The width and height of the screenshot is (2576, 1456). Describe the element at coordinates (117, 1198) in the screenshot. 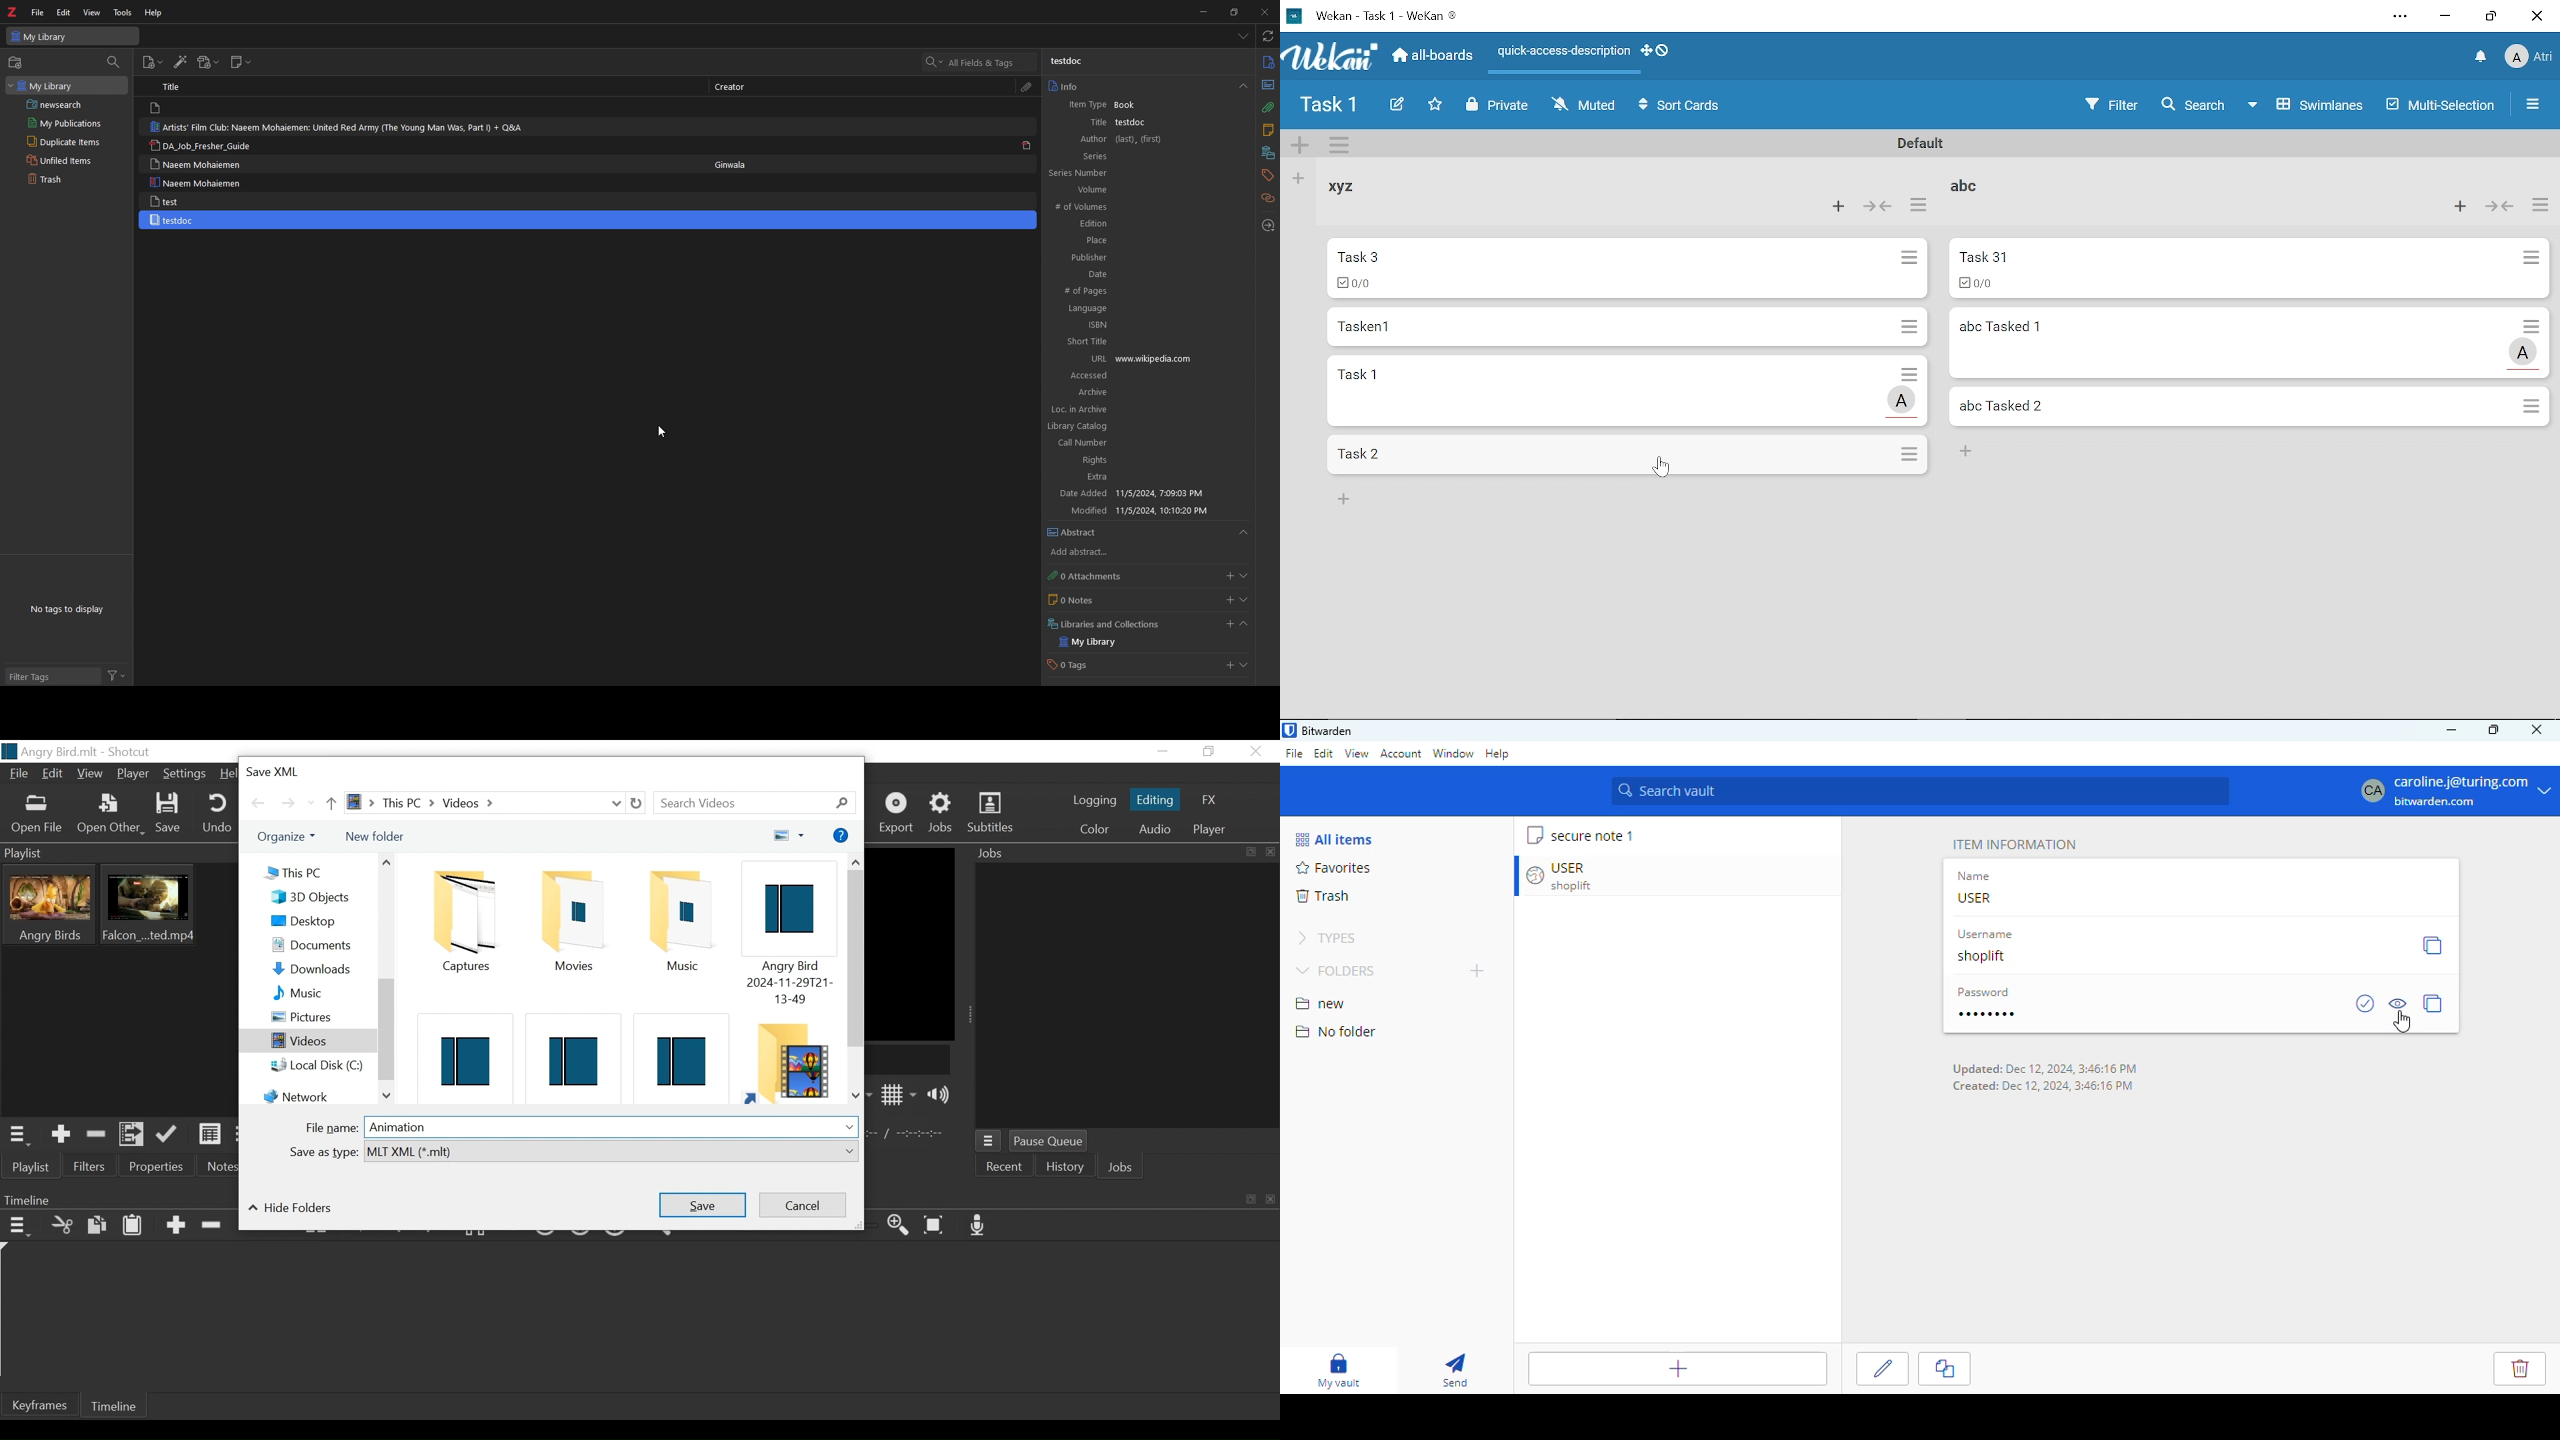

I see `Timeline Panel` at that location.